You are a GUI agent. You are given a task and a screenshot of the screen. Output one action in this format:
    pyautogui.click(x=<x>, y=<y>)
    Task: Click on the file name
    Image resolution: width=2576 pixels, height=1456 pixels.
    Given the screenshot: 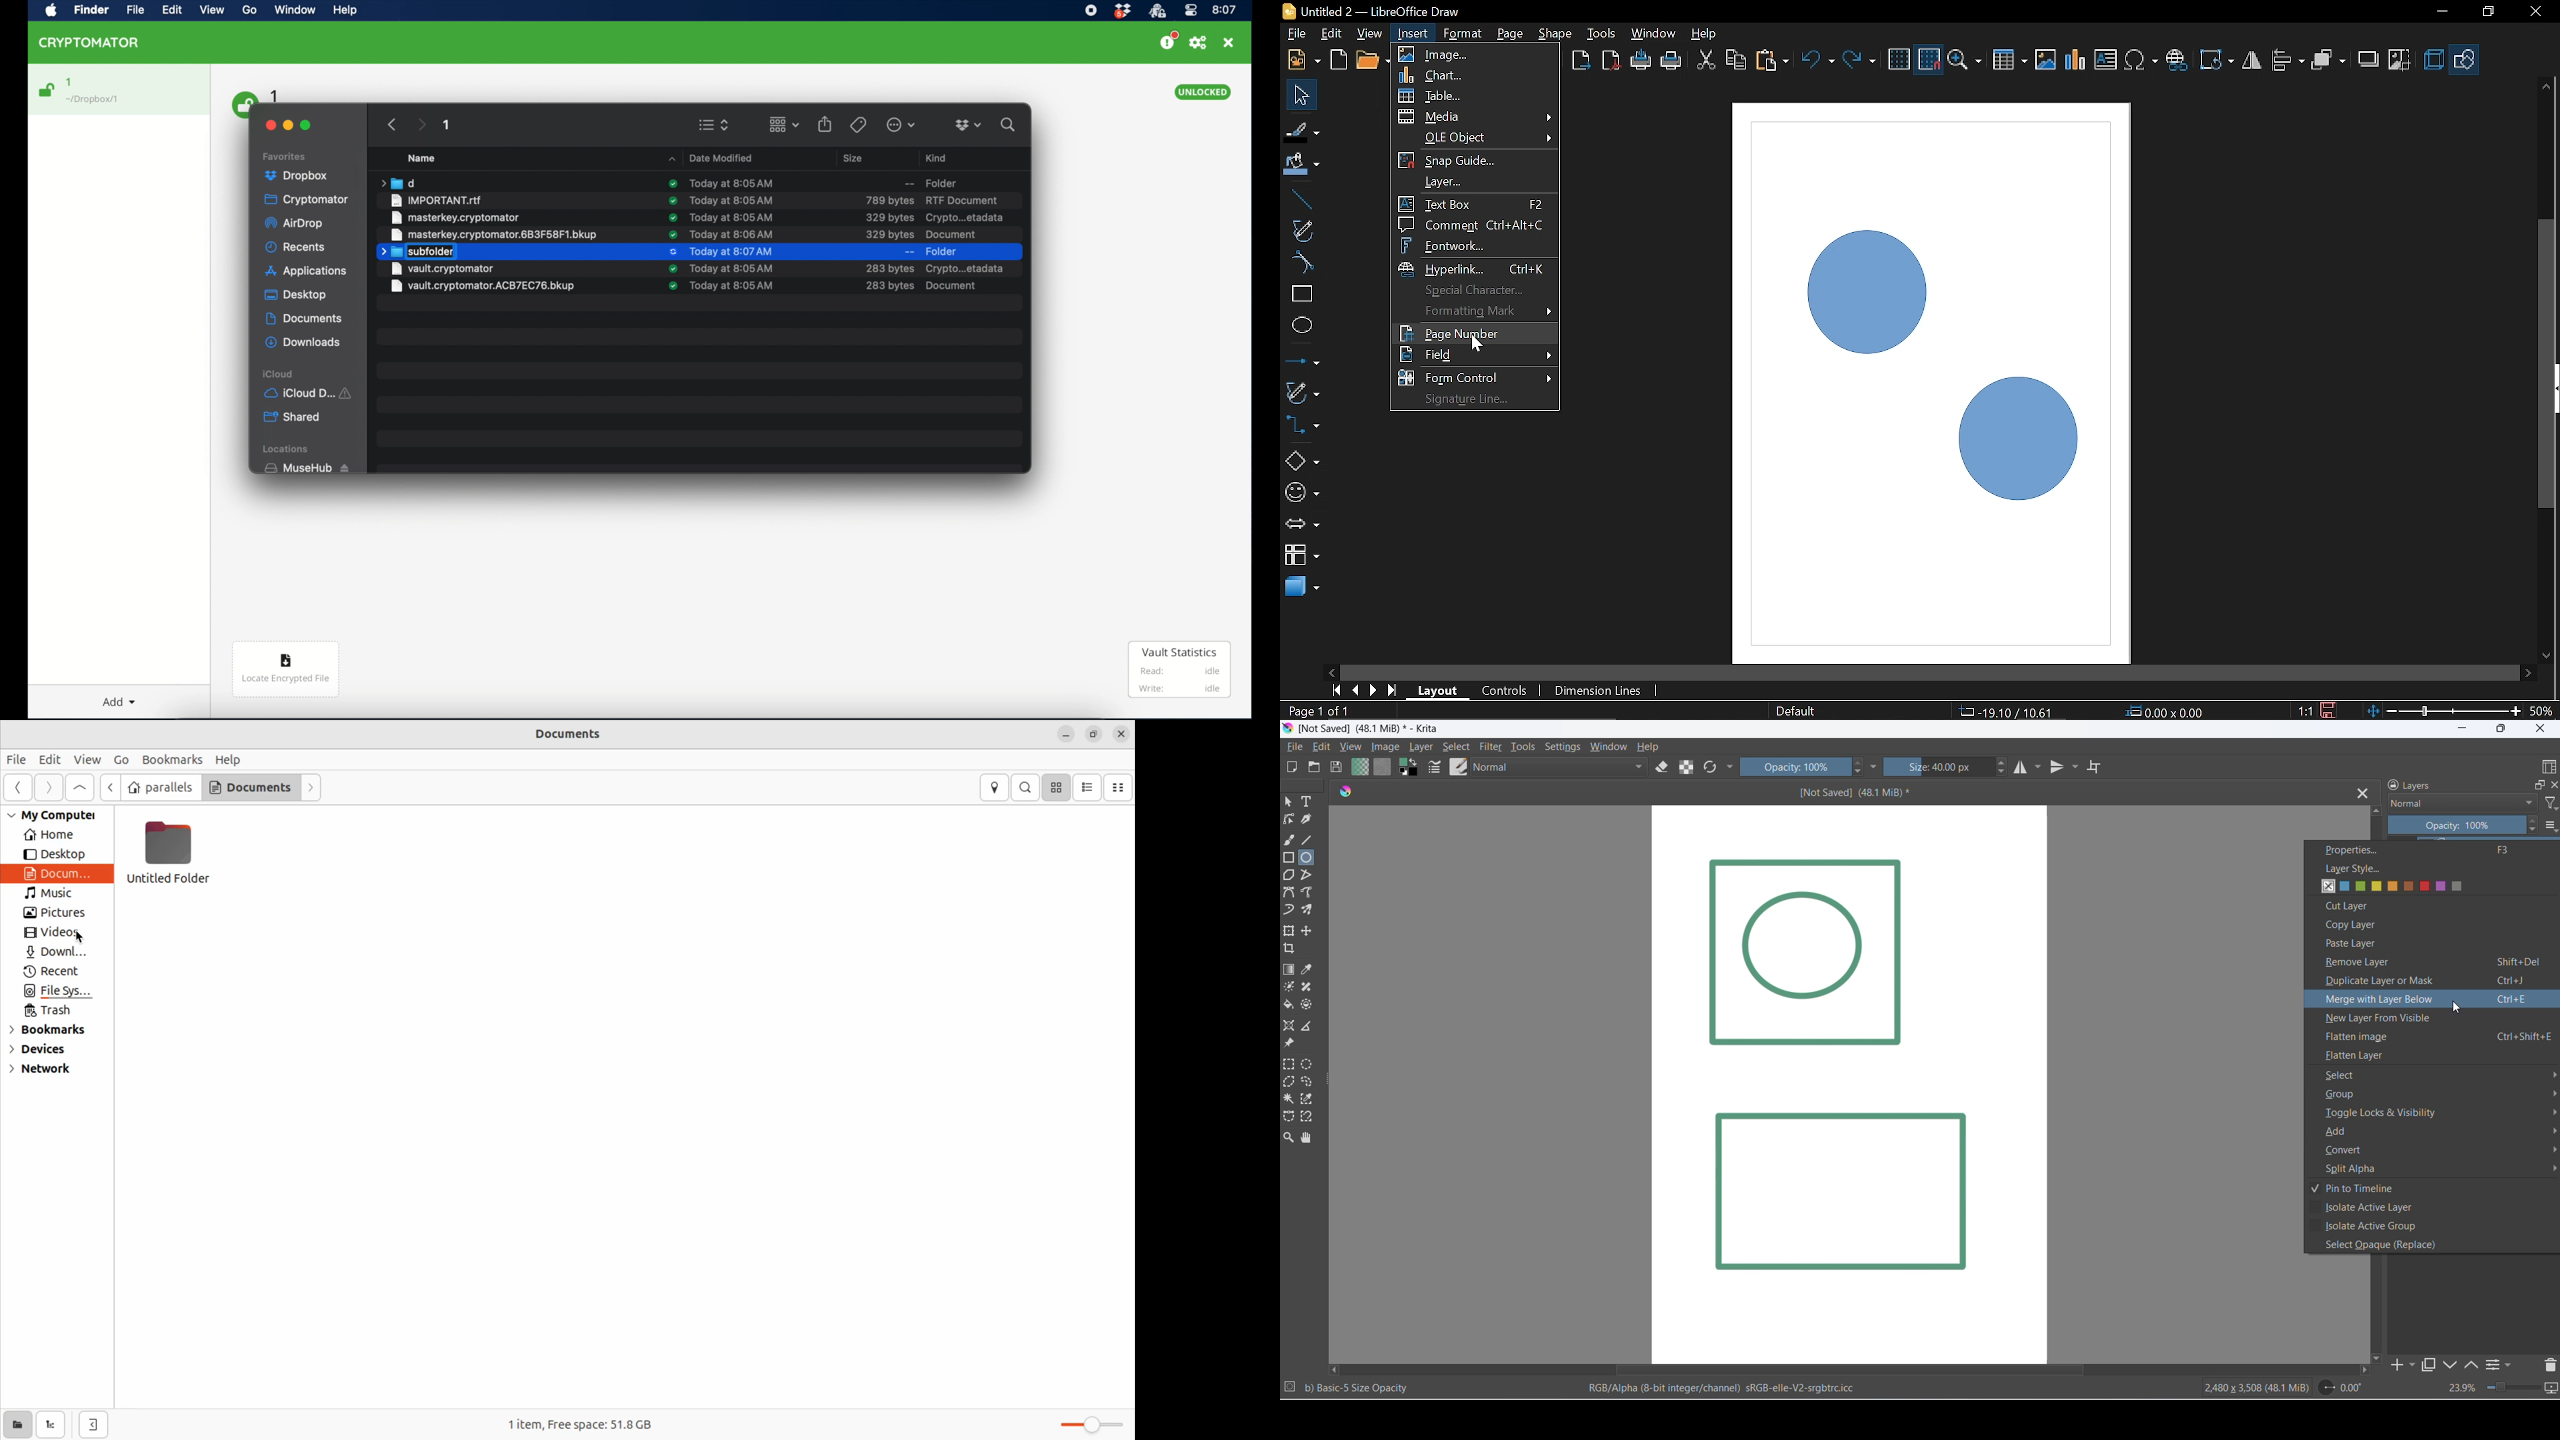 What is the action you would take?
    pyautogui.click(x=493, y=234)
    